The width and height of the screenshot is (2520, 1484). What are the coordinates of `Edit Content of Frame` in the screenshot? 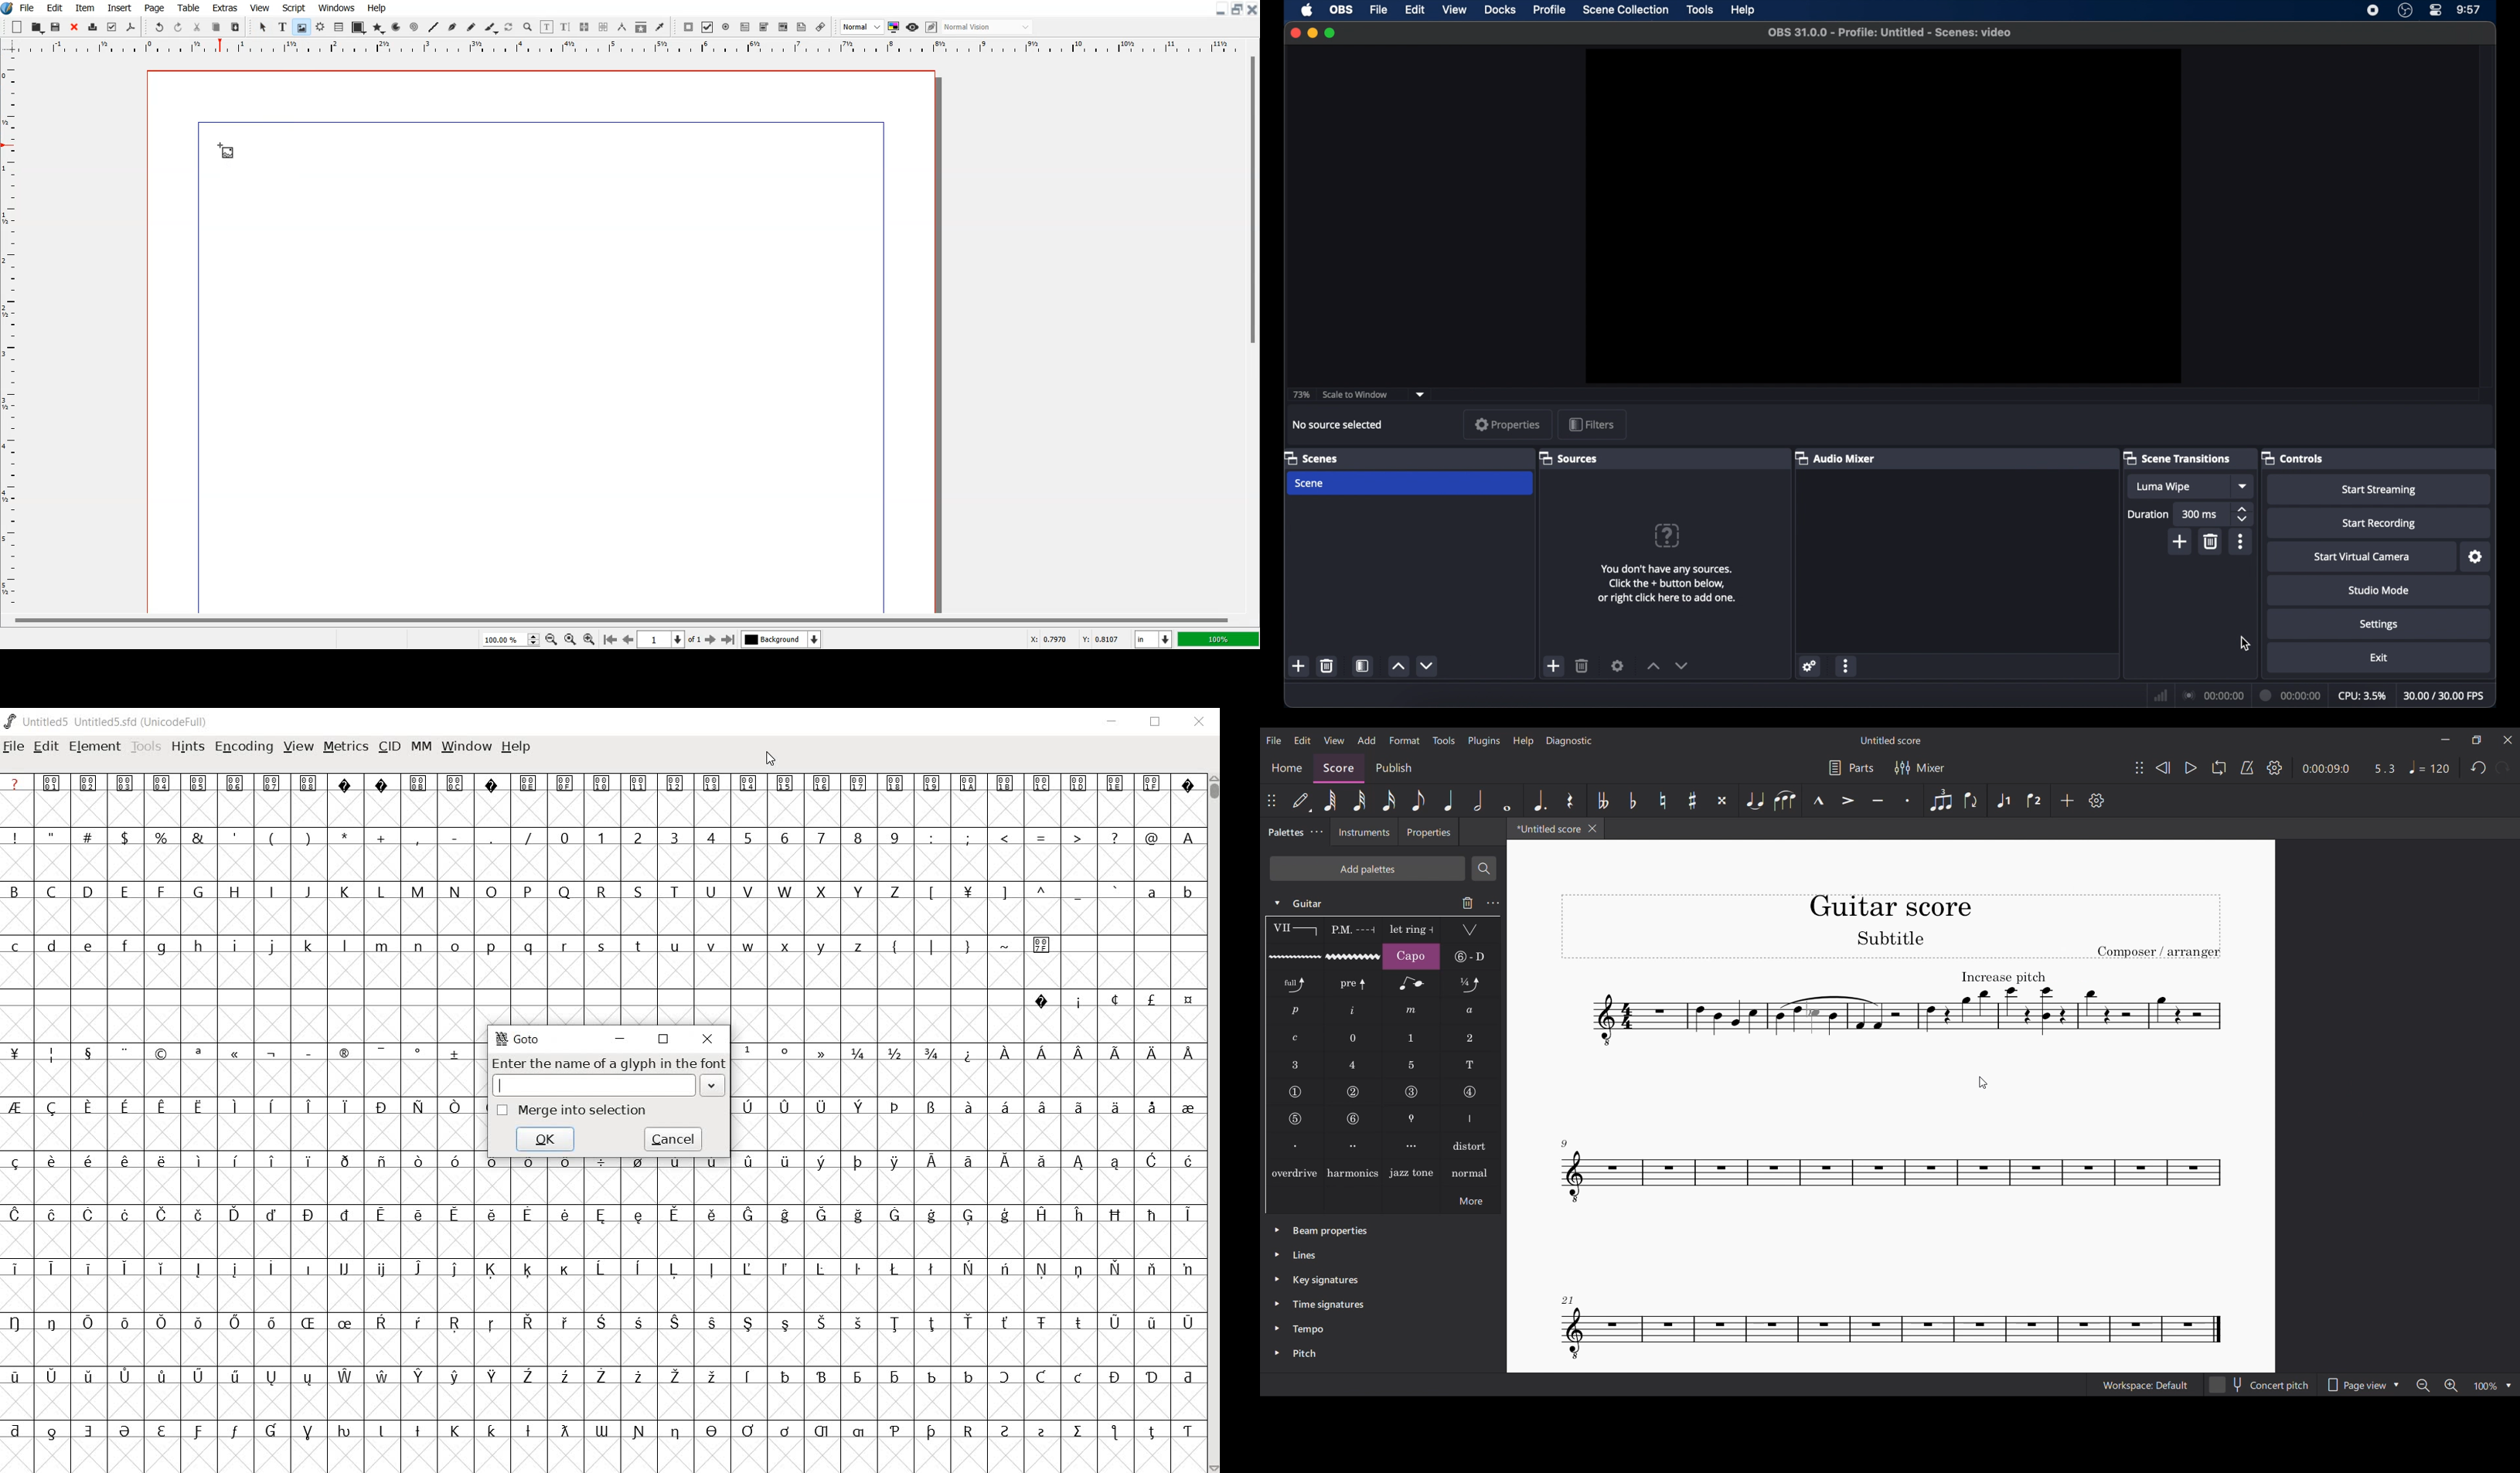 It's located at (547, 27).